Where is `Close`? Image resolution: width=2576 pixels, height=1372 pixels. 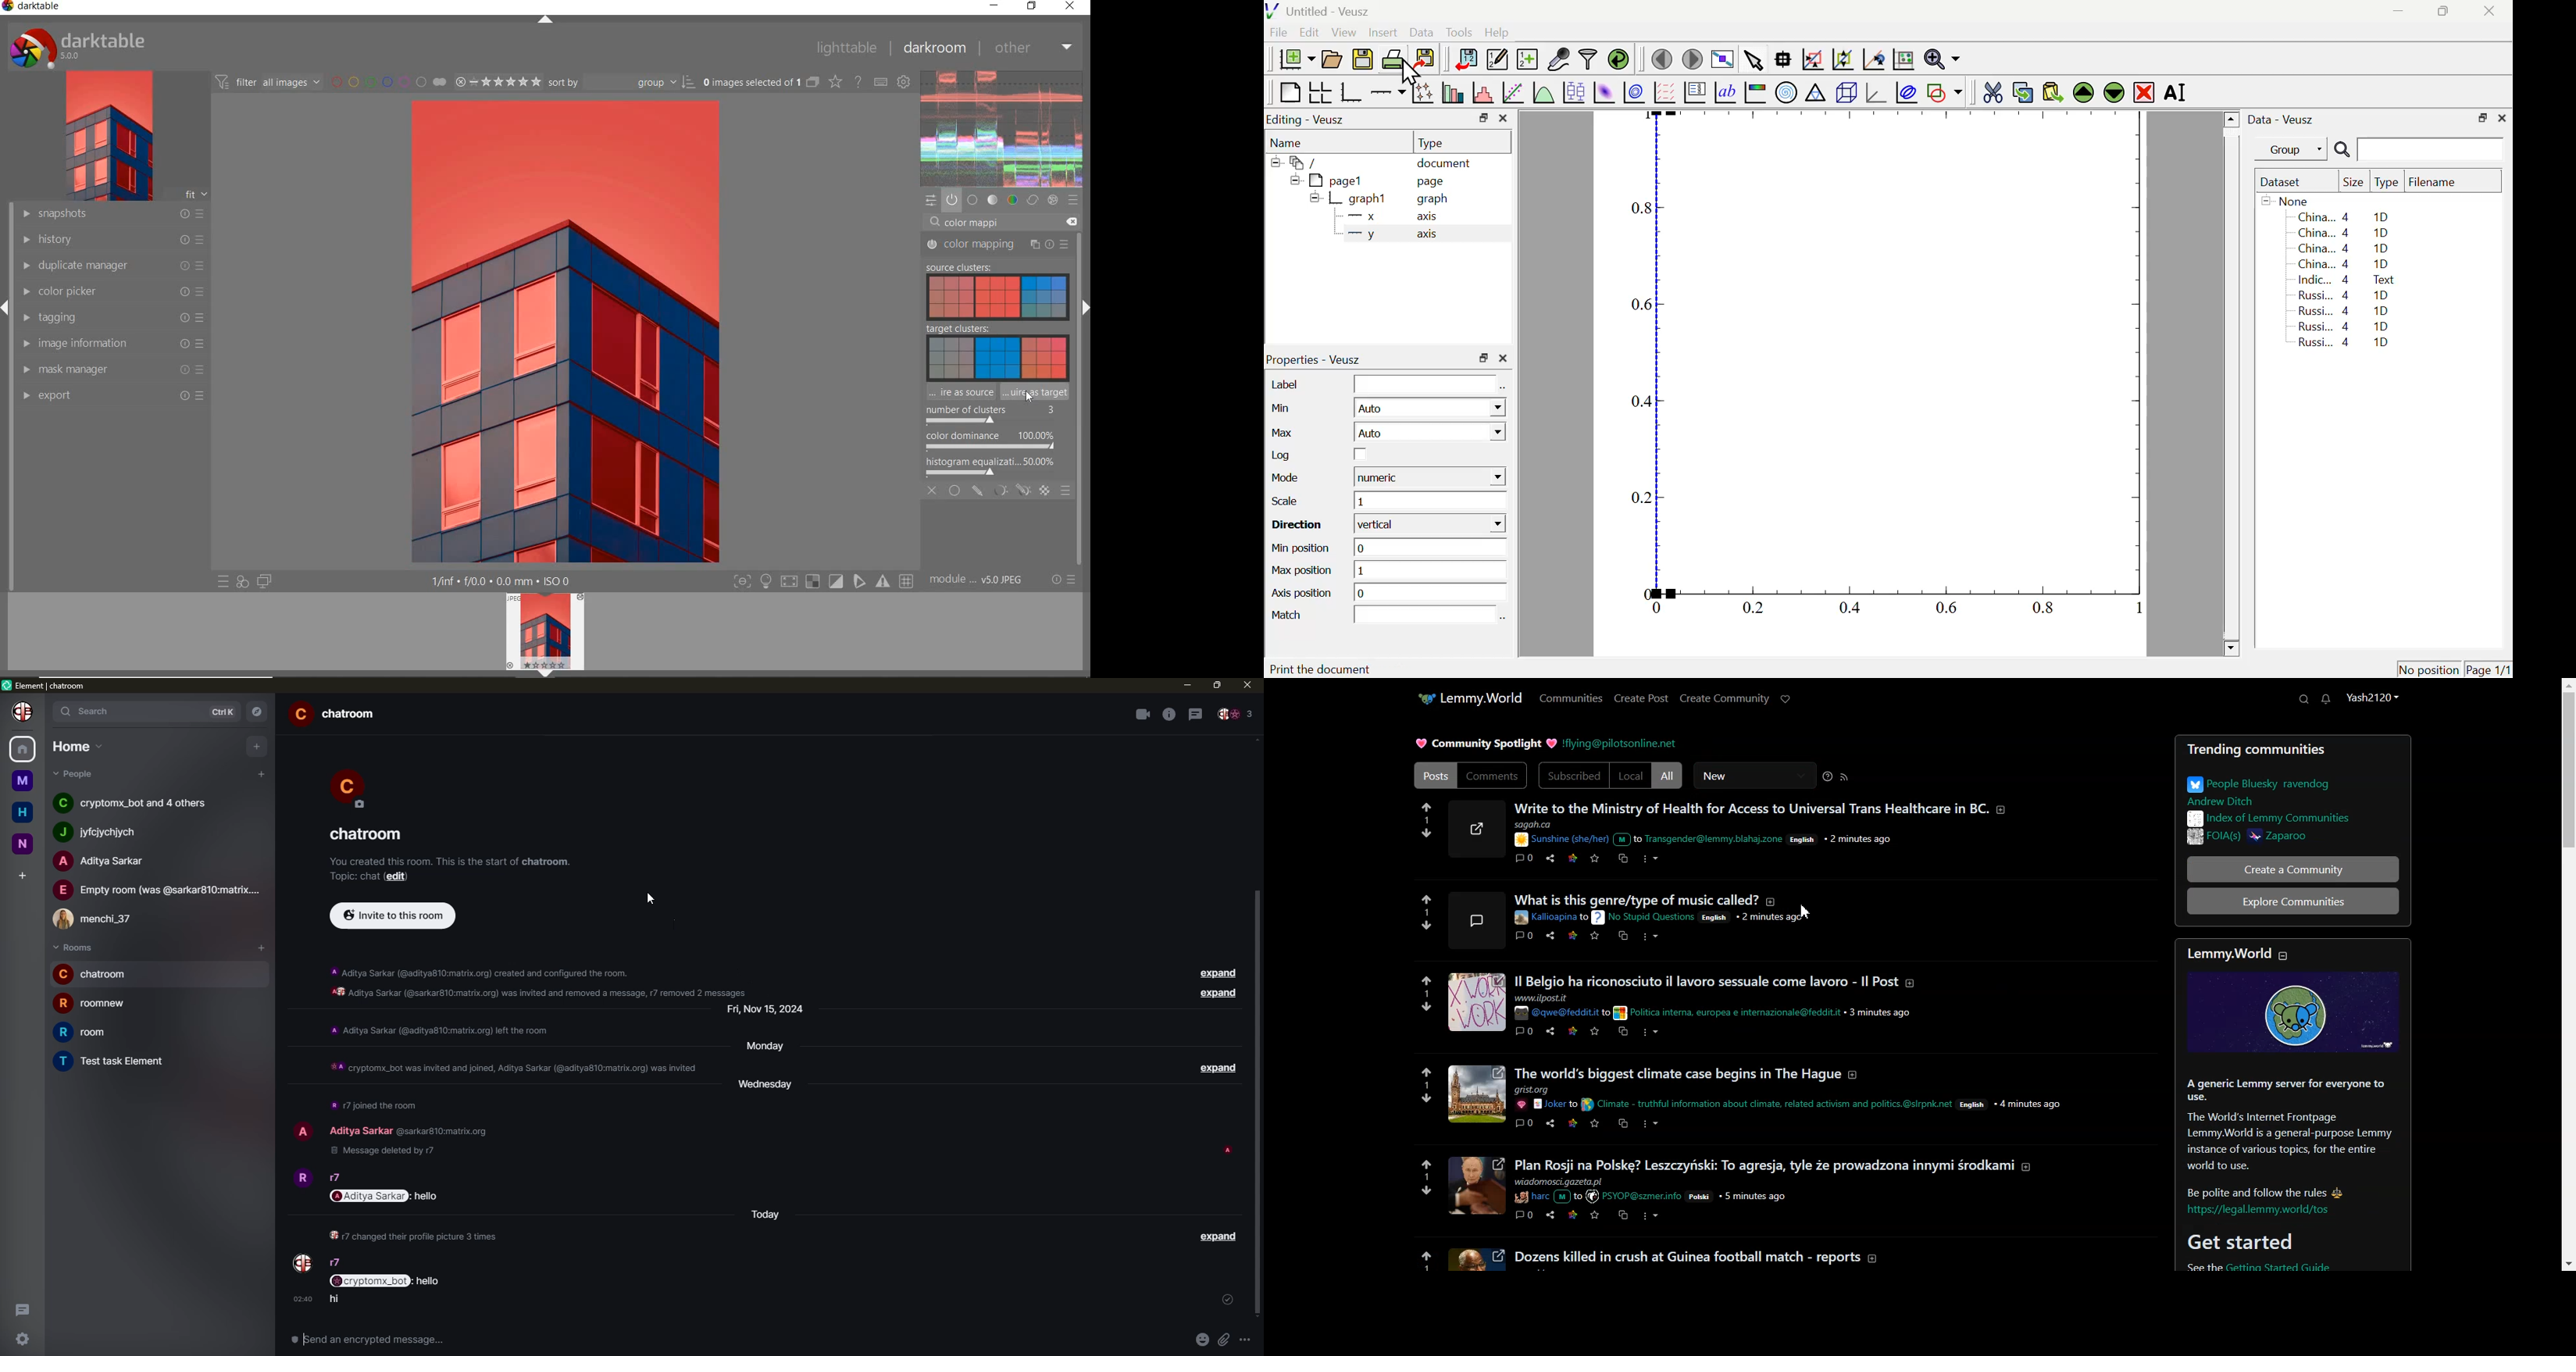
Close is located at coordinates (1503, 118).